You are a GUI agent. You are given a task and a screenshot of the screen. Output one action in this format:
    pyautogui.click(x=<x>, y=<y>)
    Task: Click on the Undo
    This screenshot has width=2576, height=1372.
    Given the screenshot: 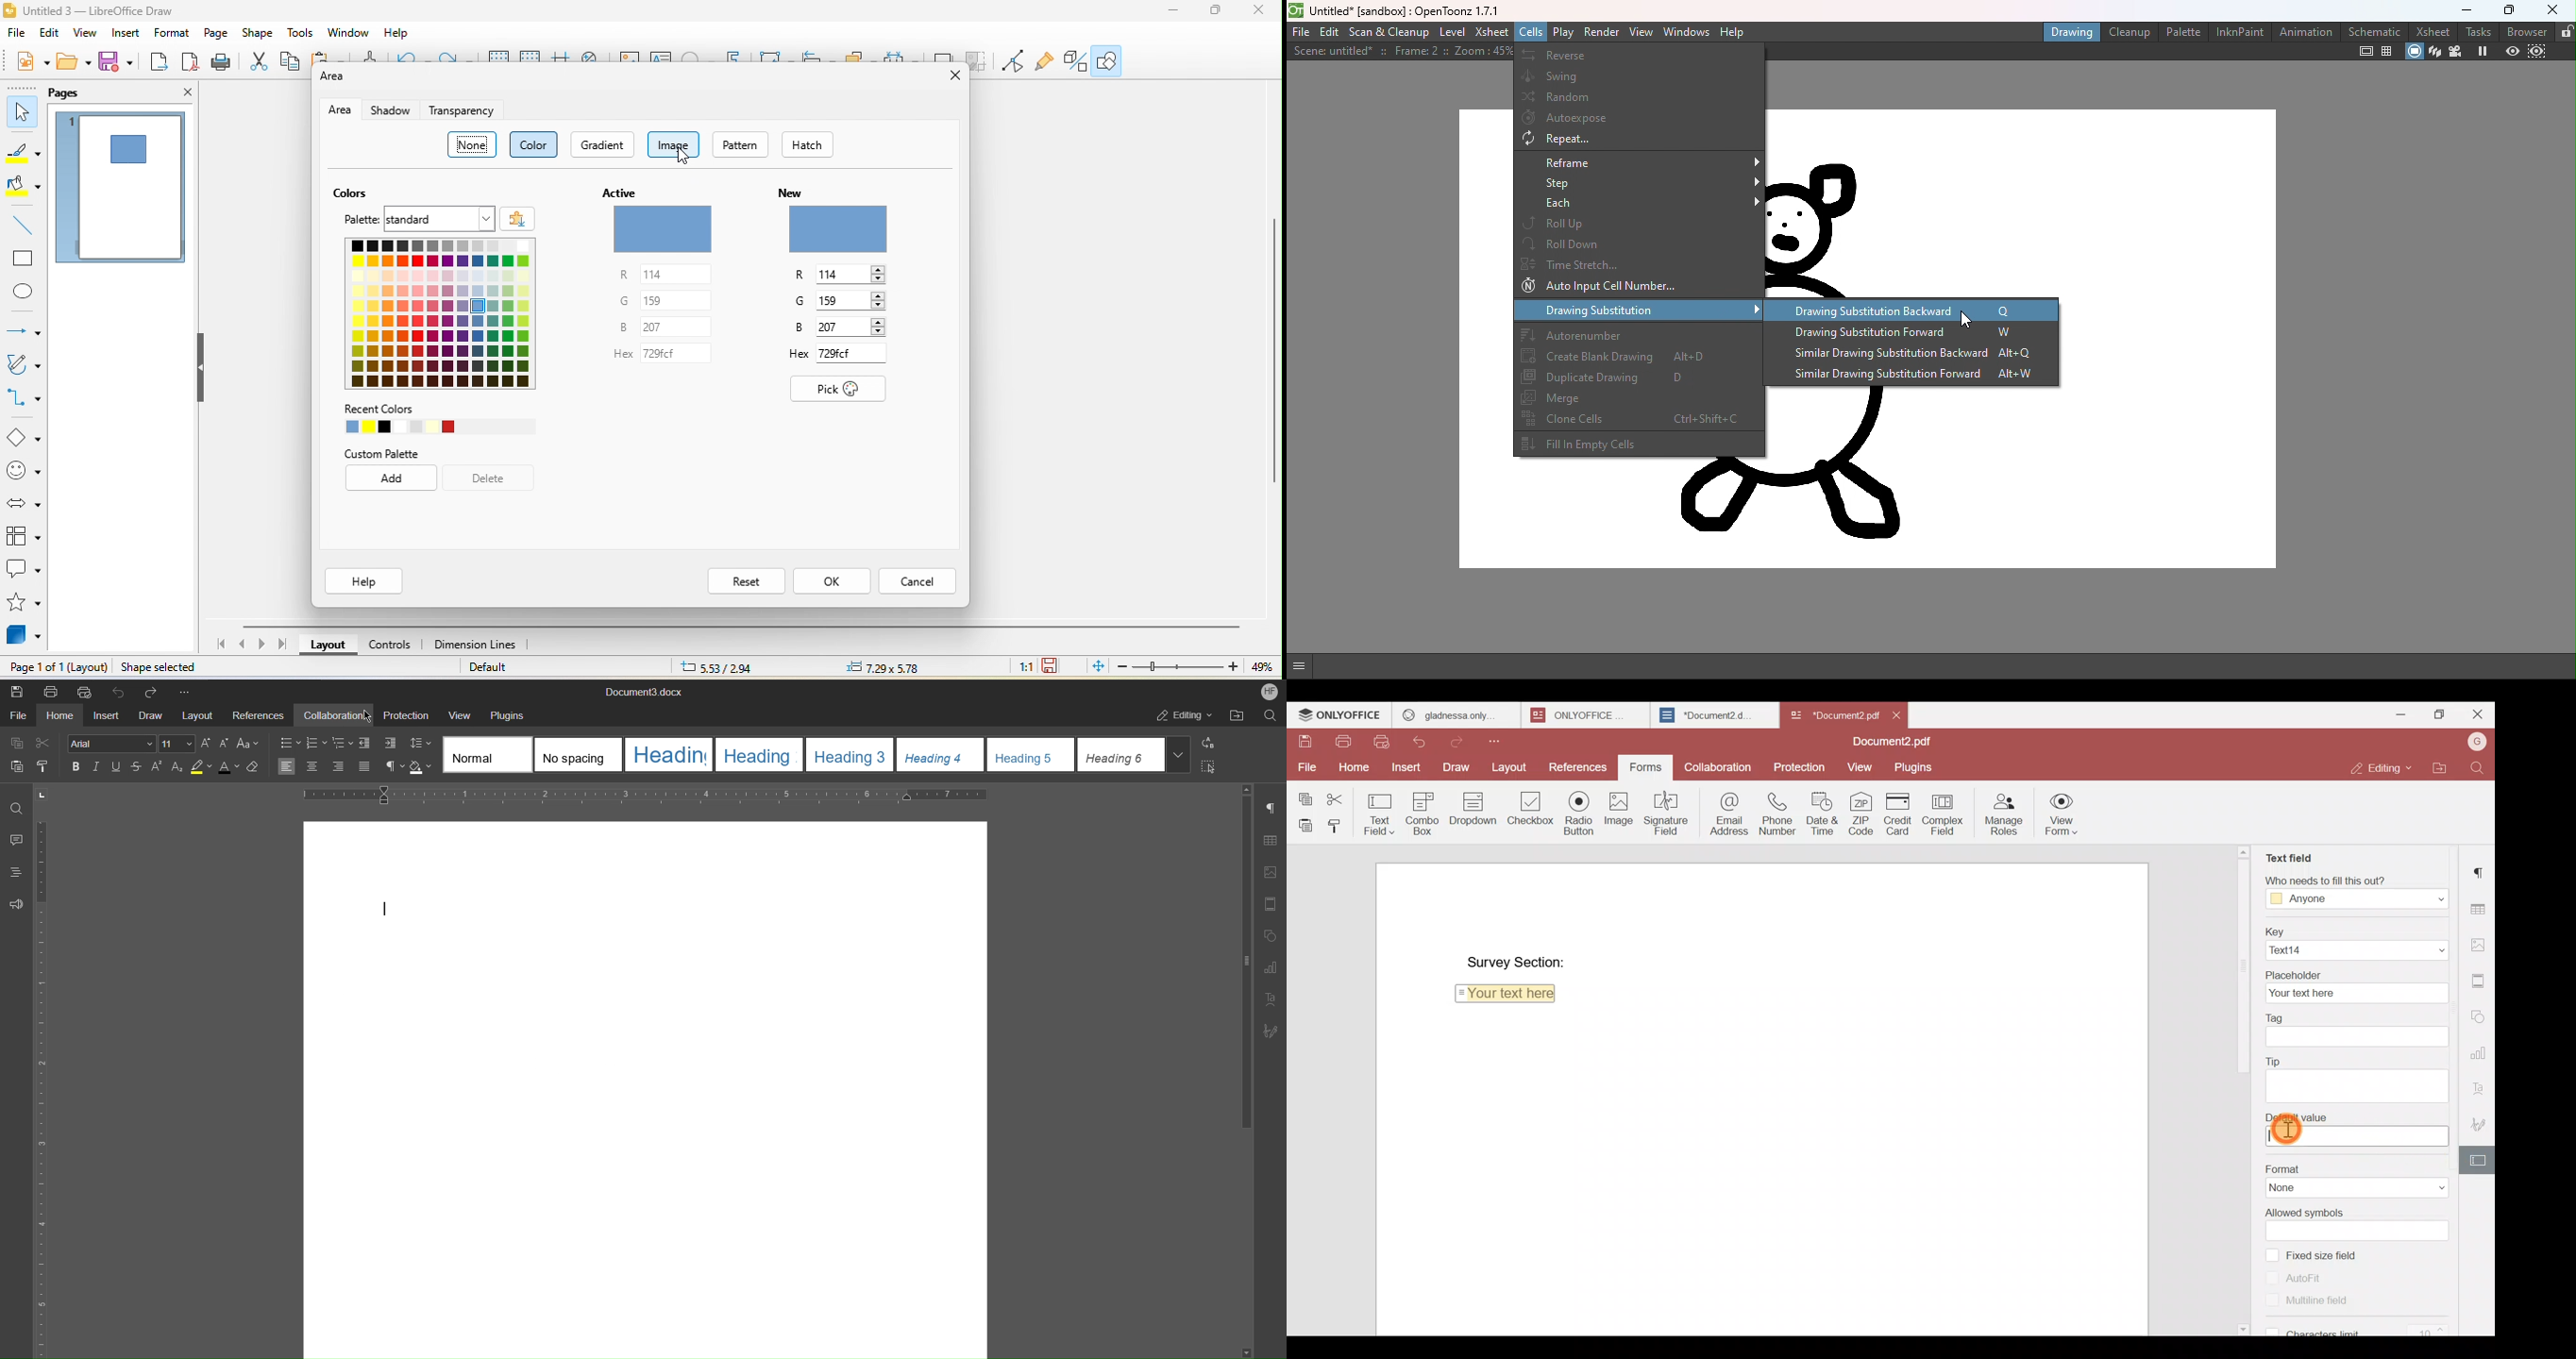 What is the action you would take?
    pyautogui.click(x=1422, y=742)
    